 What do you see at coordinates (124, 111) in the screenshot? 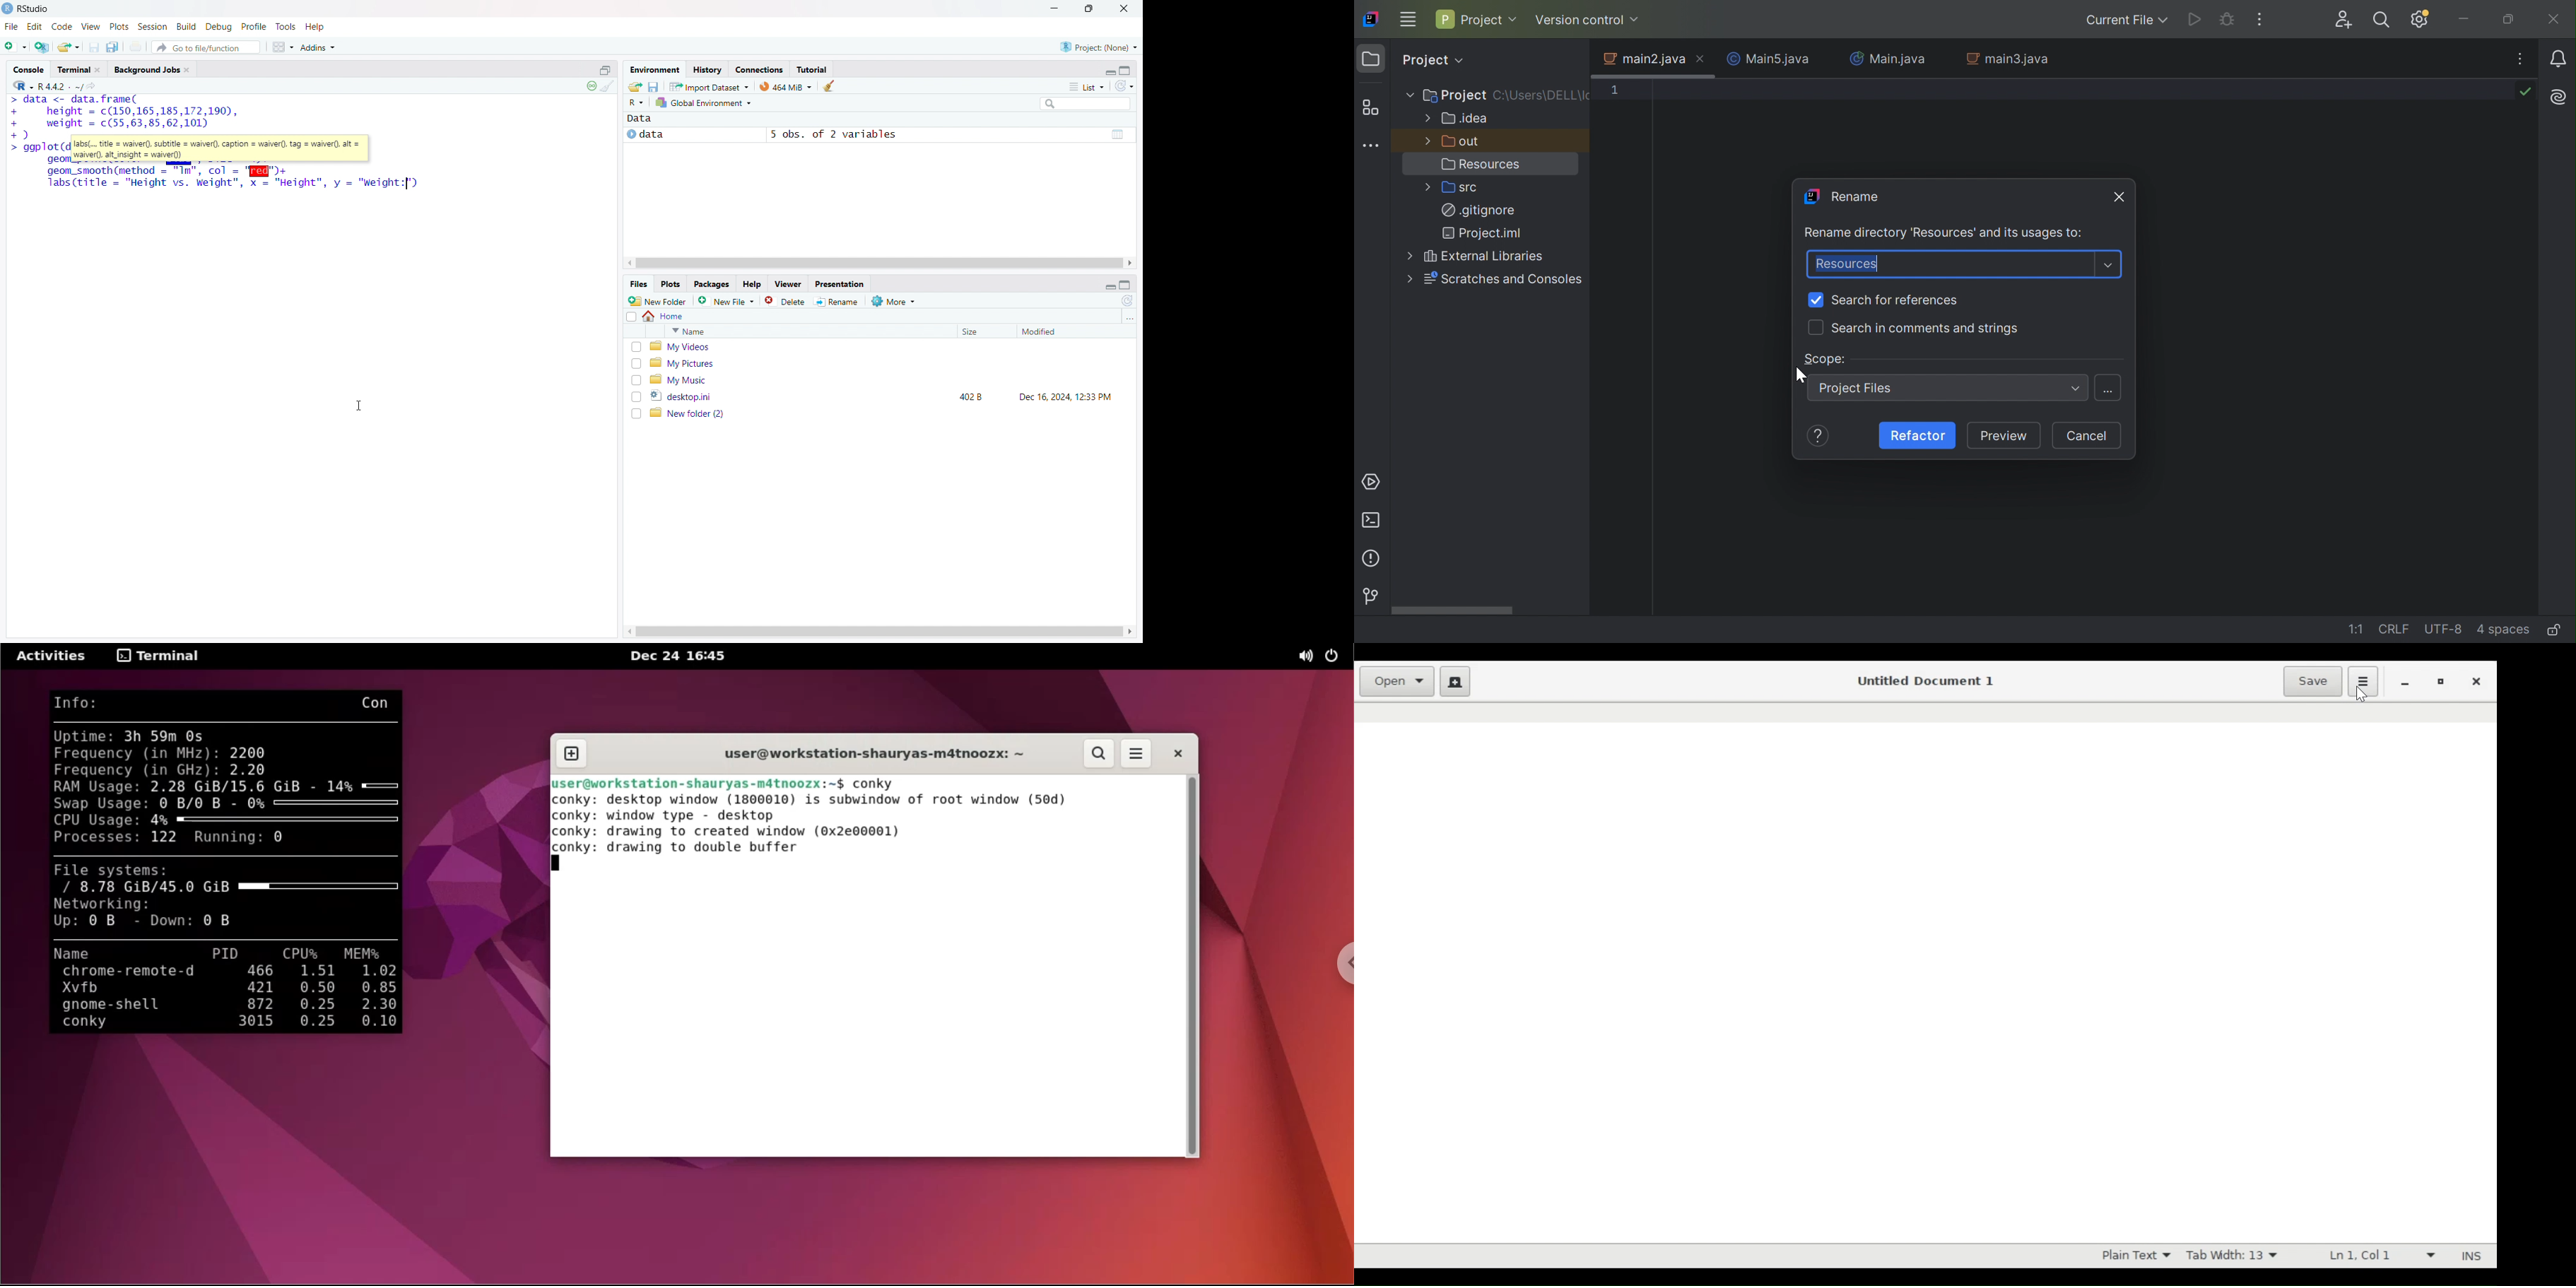
I see `+ height = ¢(150,165,185,172,190),` at bounding box center [124, 111].